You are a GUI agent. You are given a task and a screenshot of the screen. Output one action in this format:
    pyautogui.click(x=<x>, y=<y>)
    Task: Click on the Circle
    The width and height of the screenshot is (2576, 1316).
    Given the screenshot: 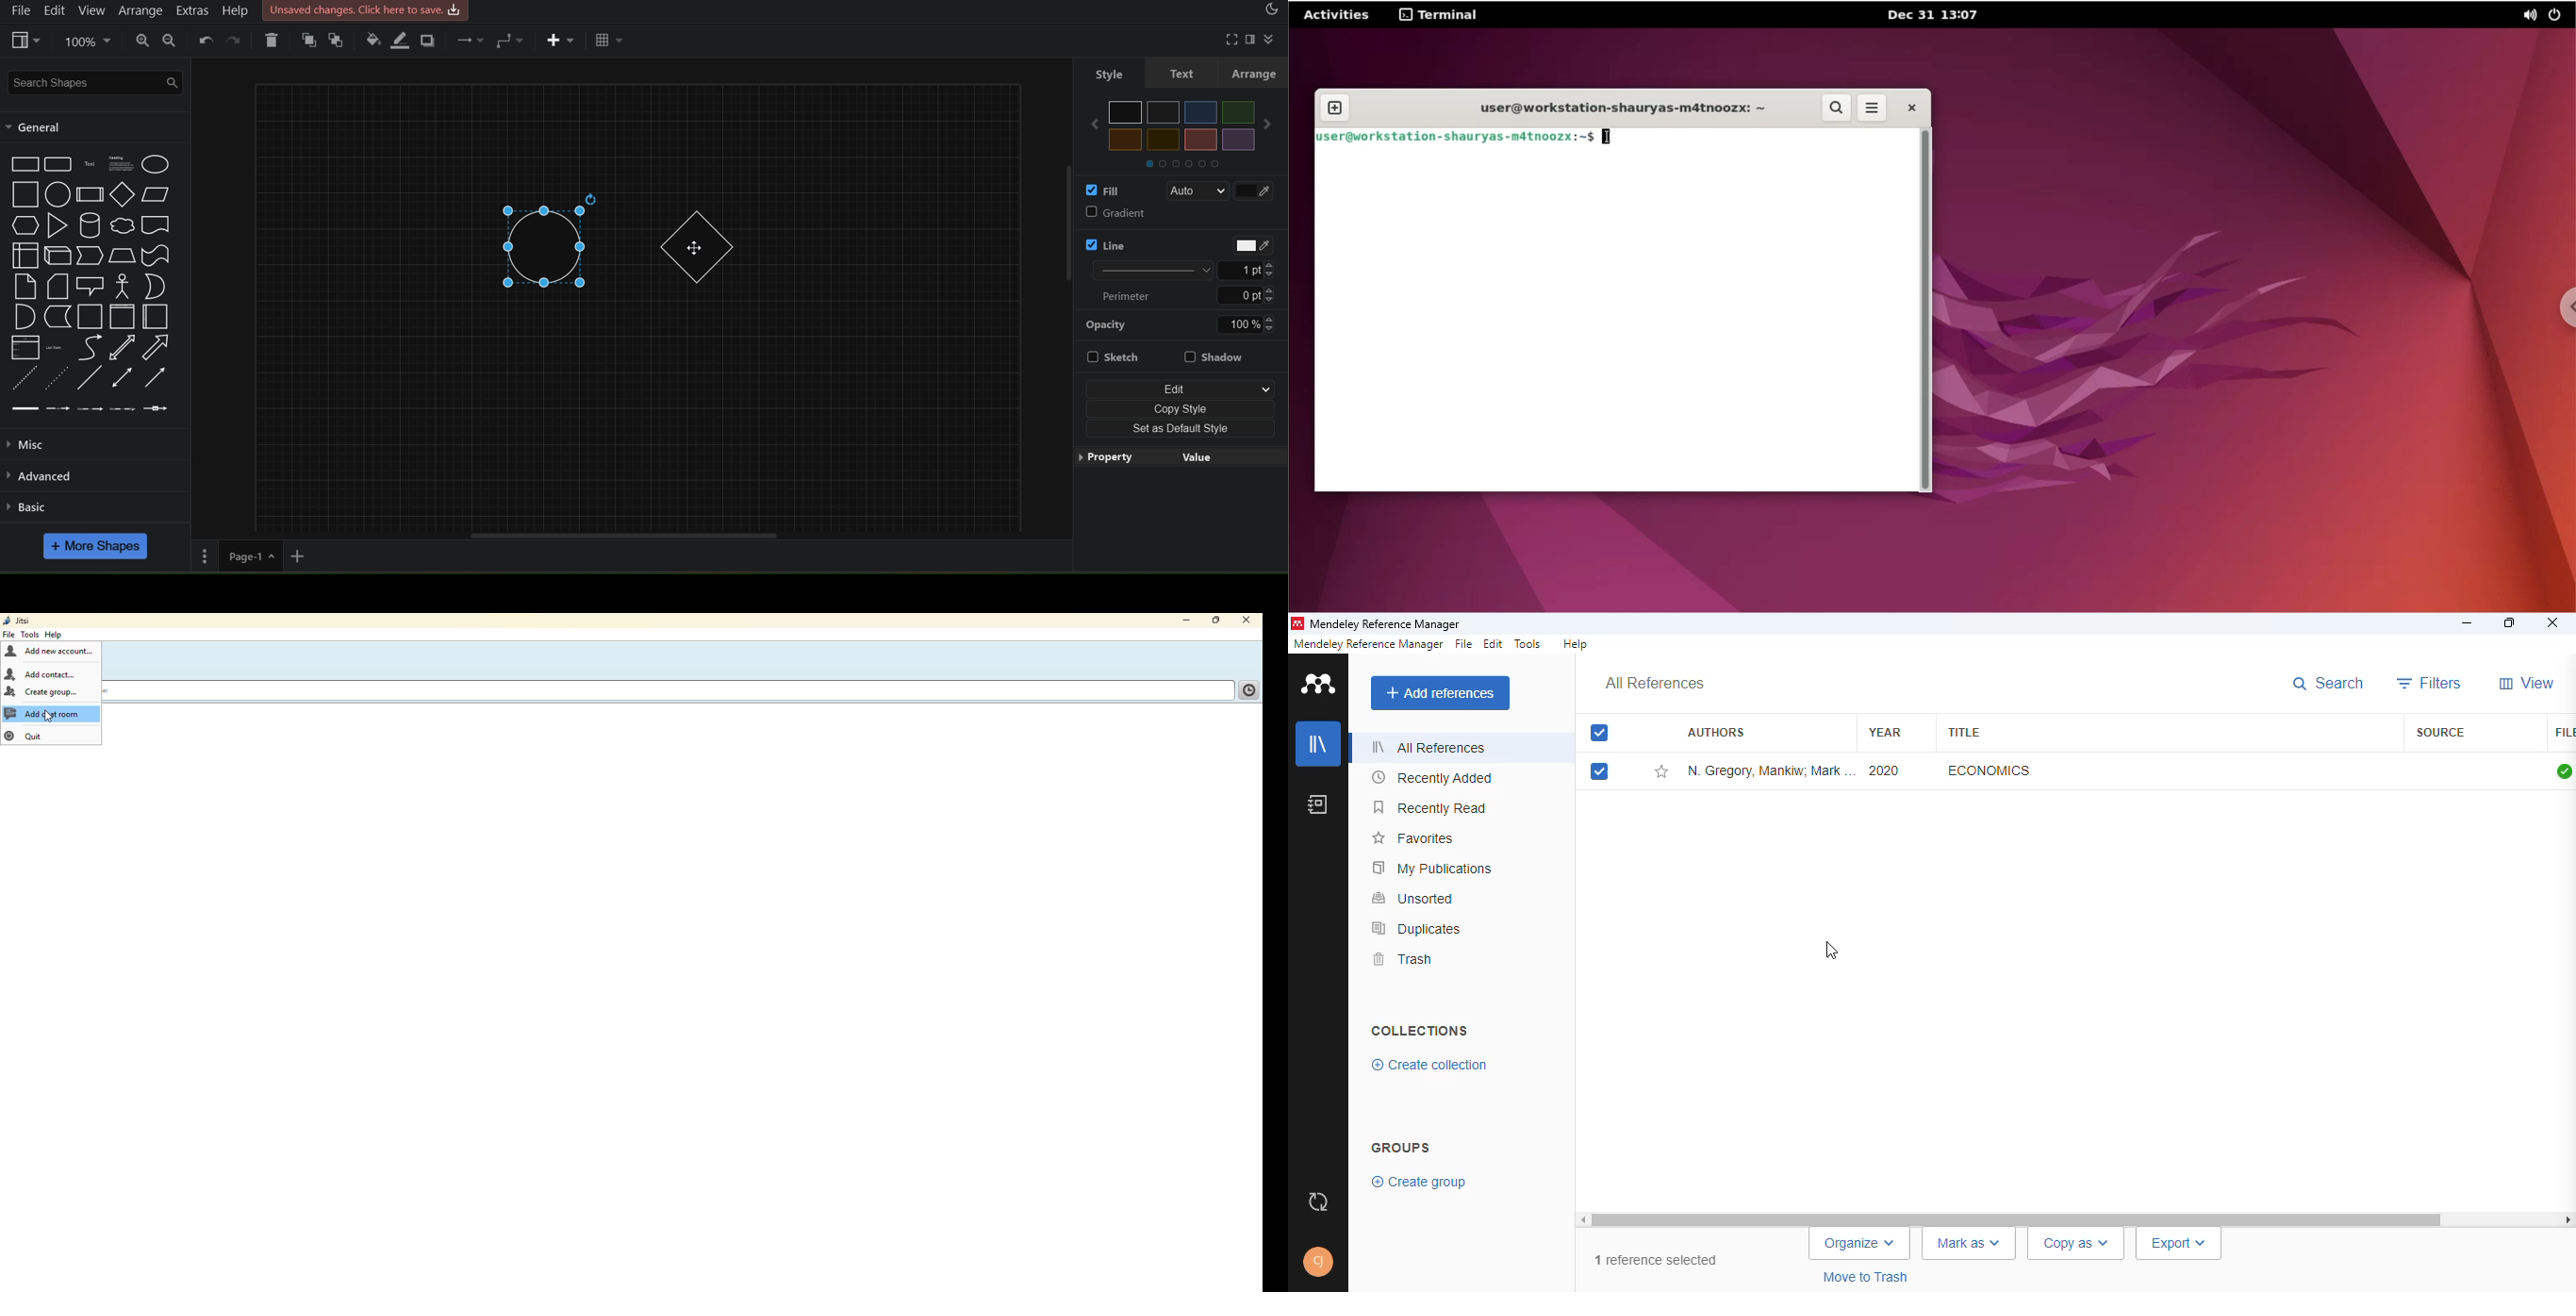 What is the action you would take?
    pyautogui.click(x=58, y=194)
    